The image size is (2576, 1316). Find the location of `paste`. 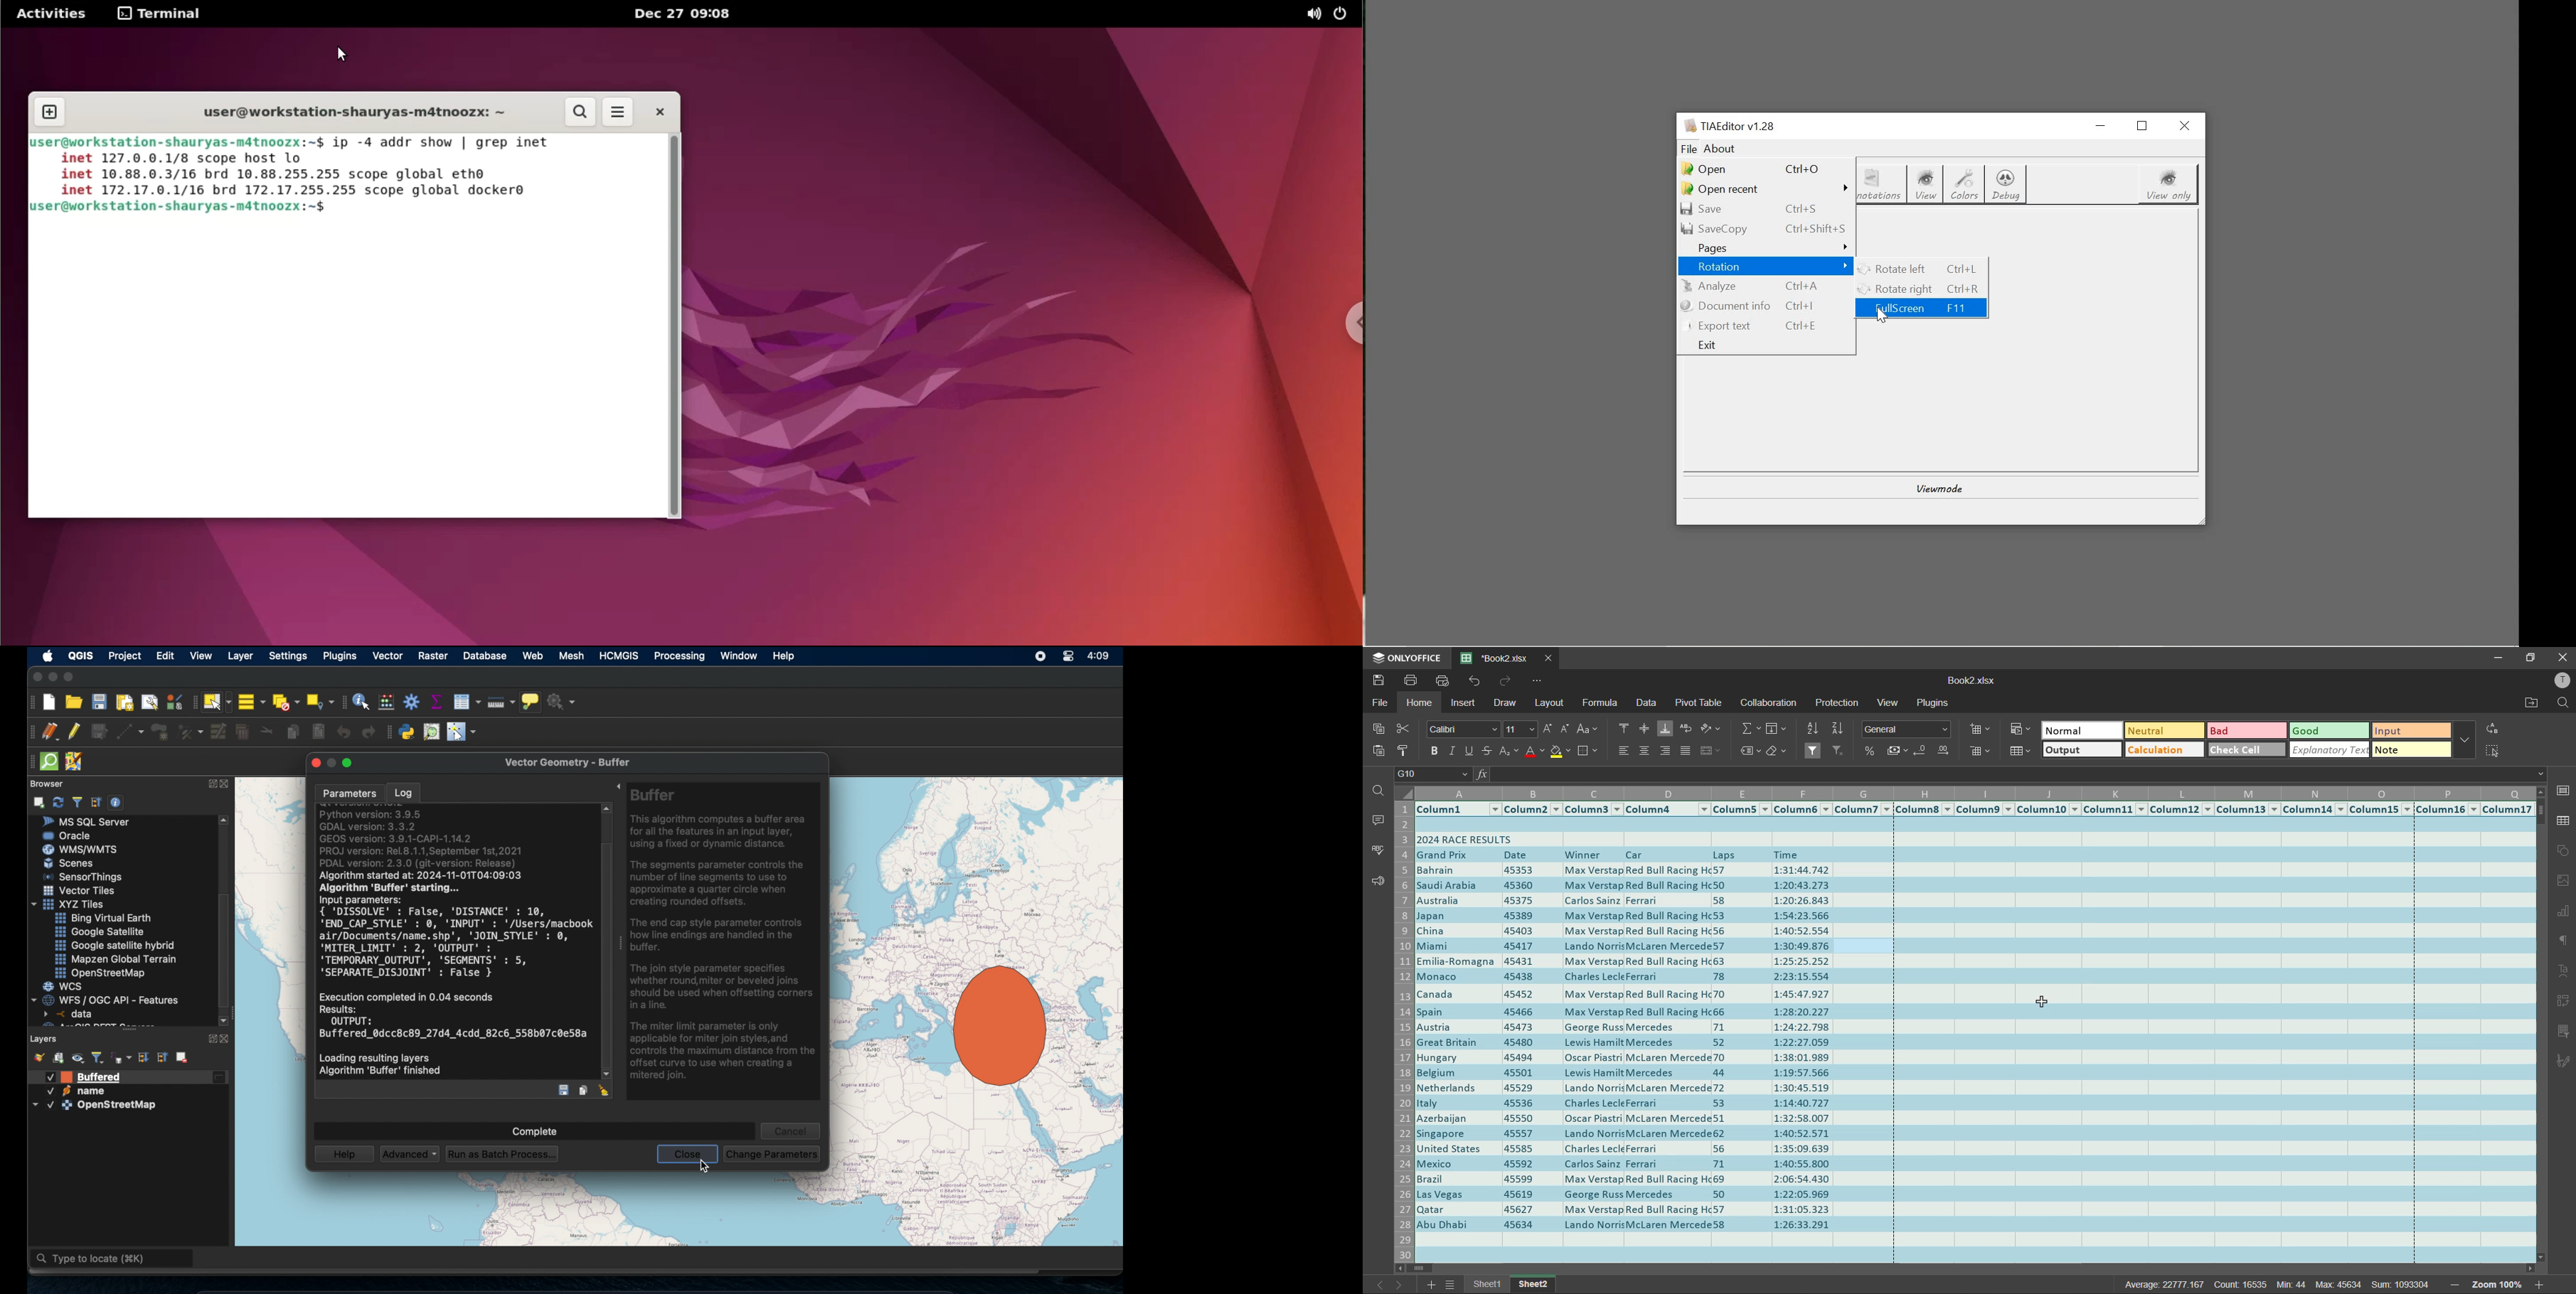

paste is located at coordinates (1379, 752).